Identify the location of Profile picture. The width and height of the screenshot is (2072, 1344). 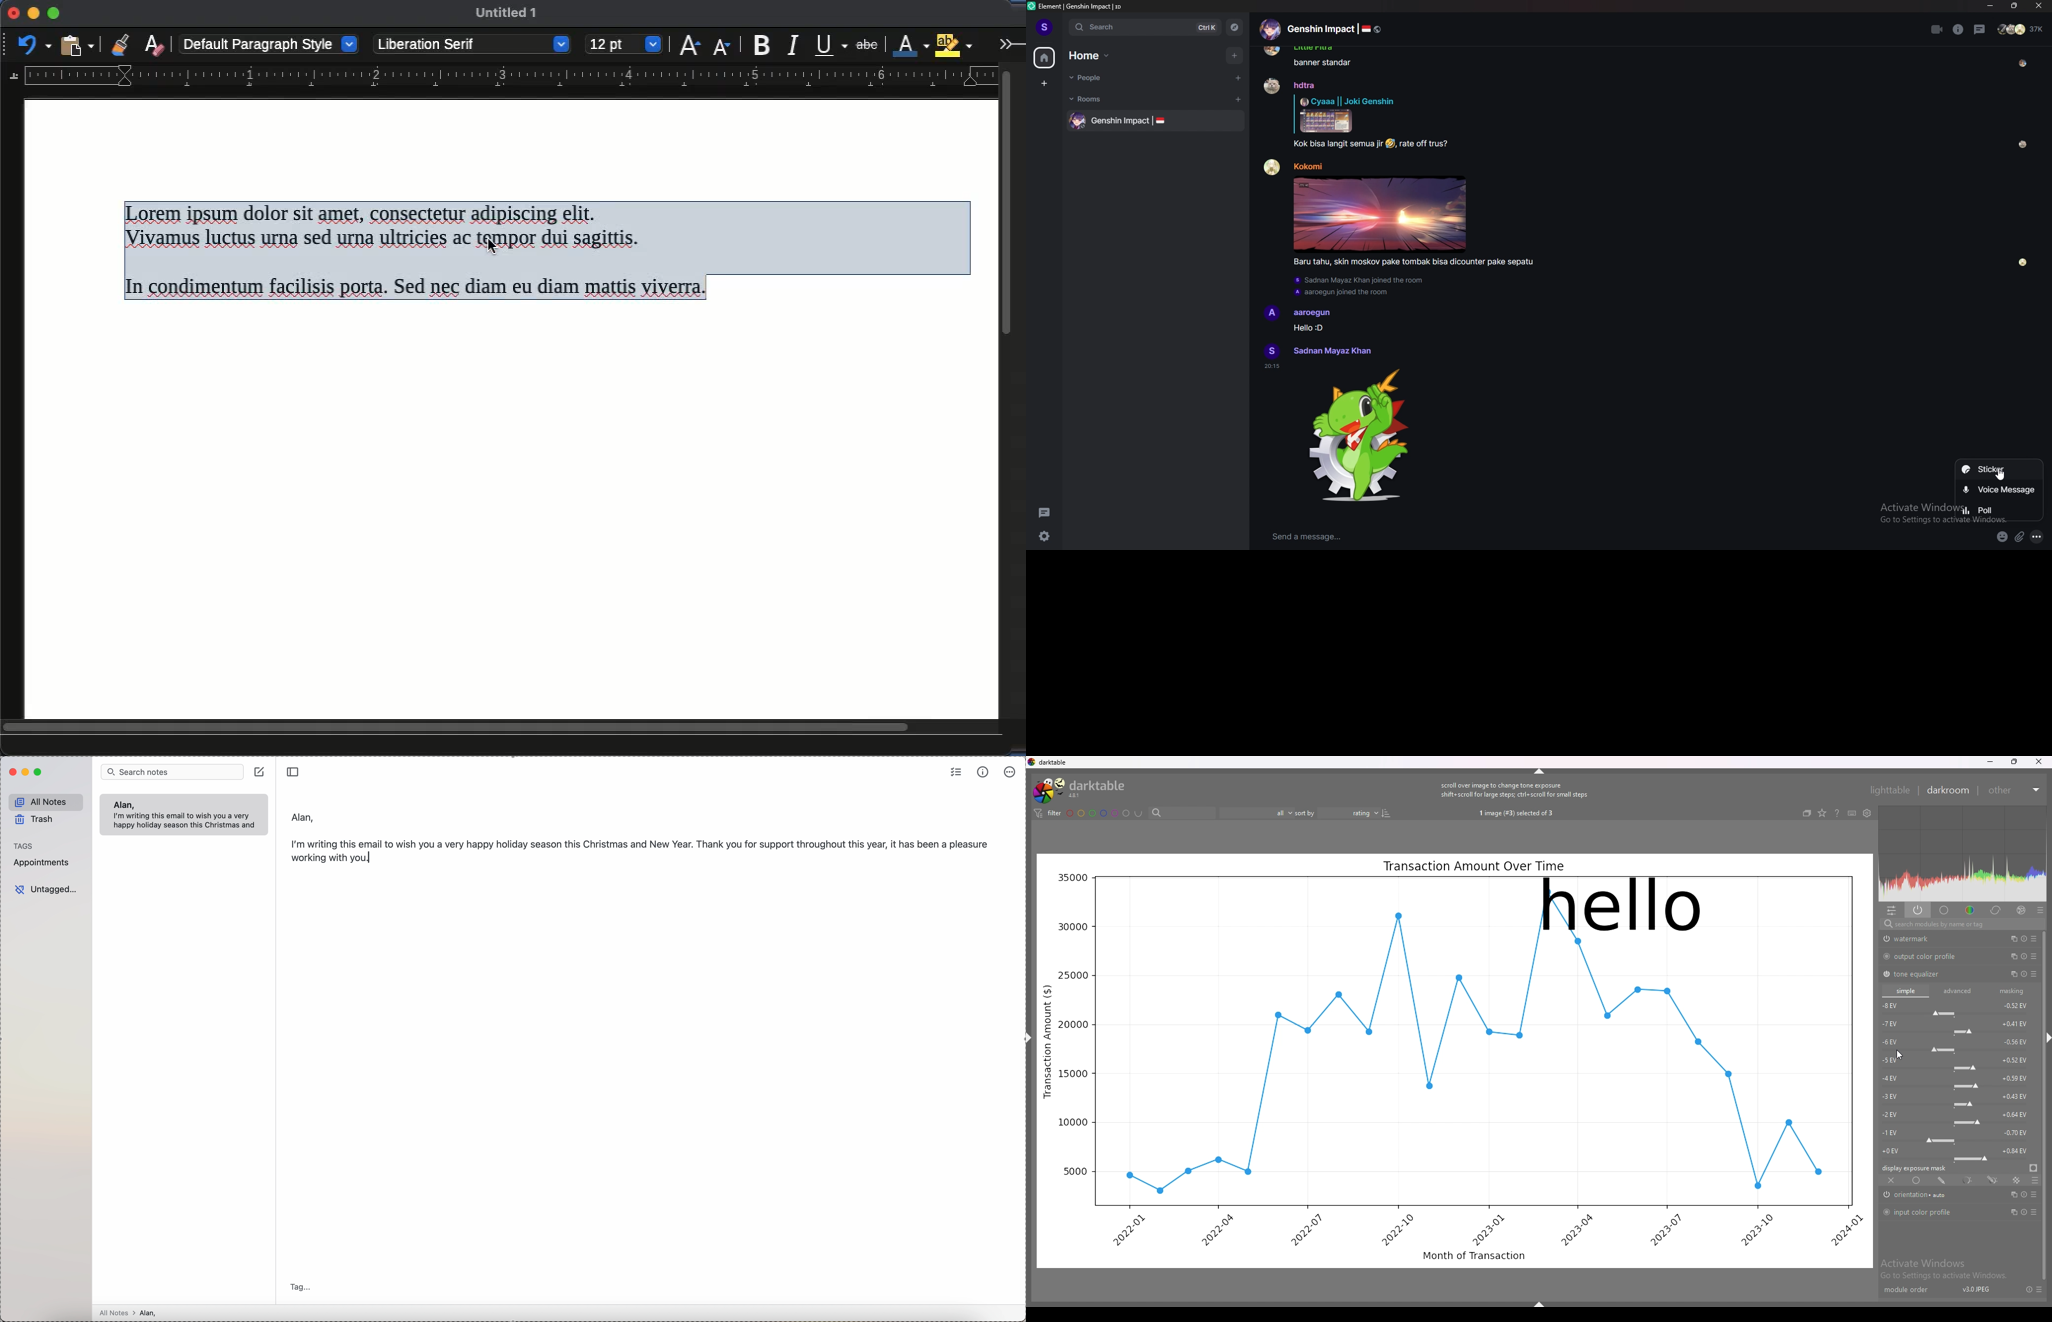
(1272, 167).